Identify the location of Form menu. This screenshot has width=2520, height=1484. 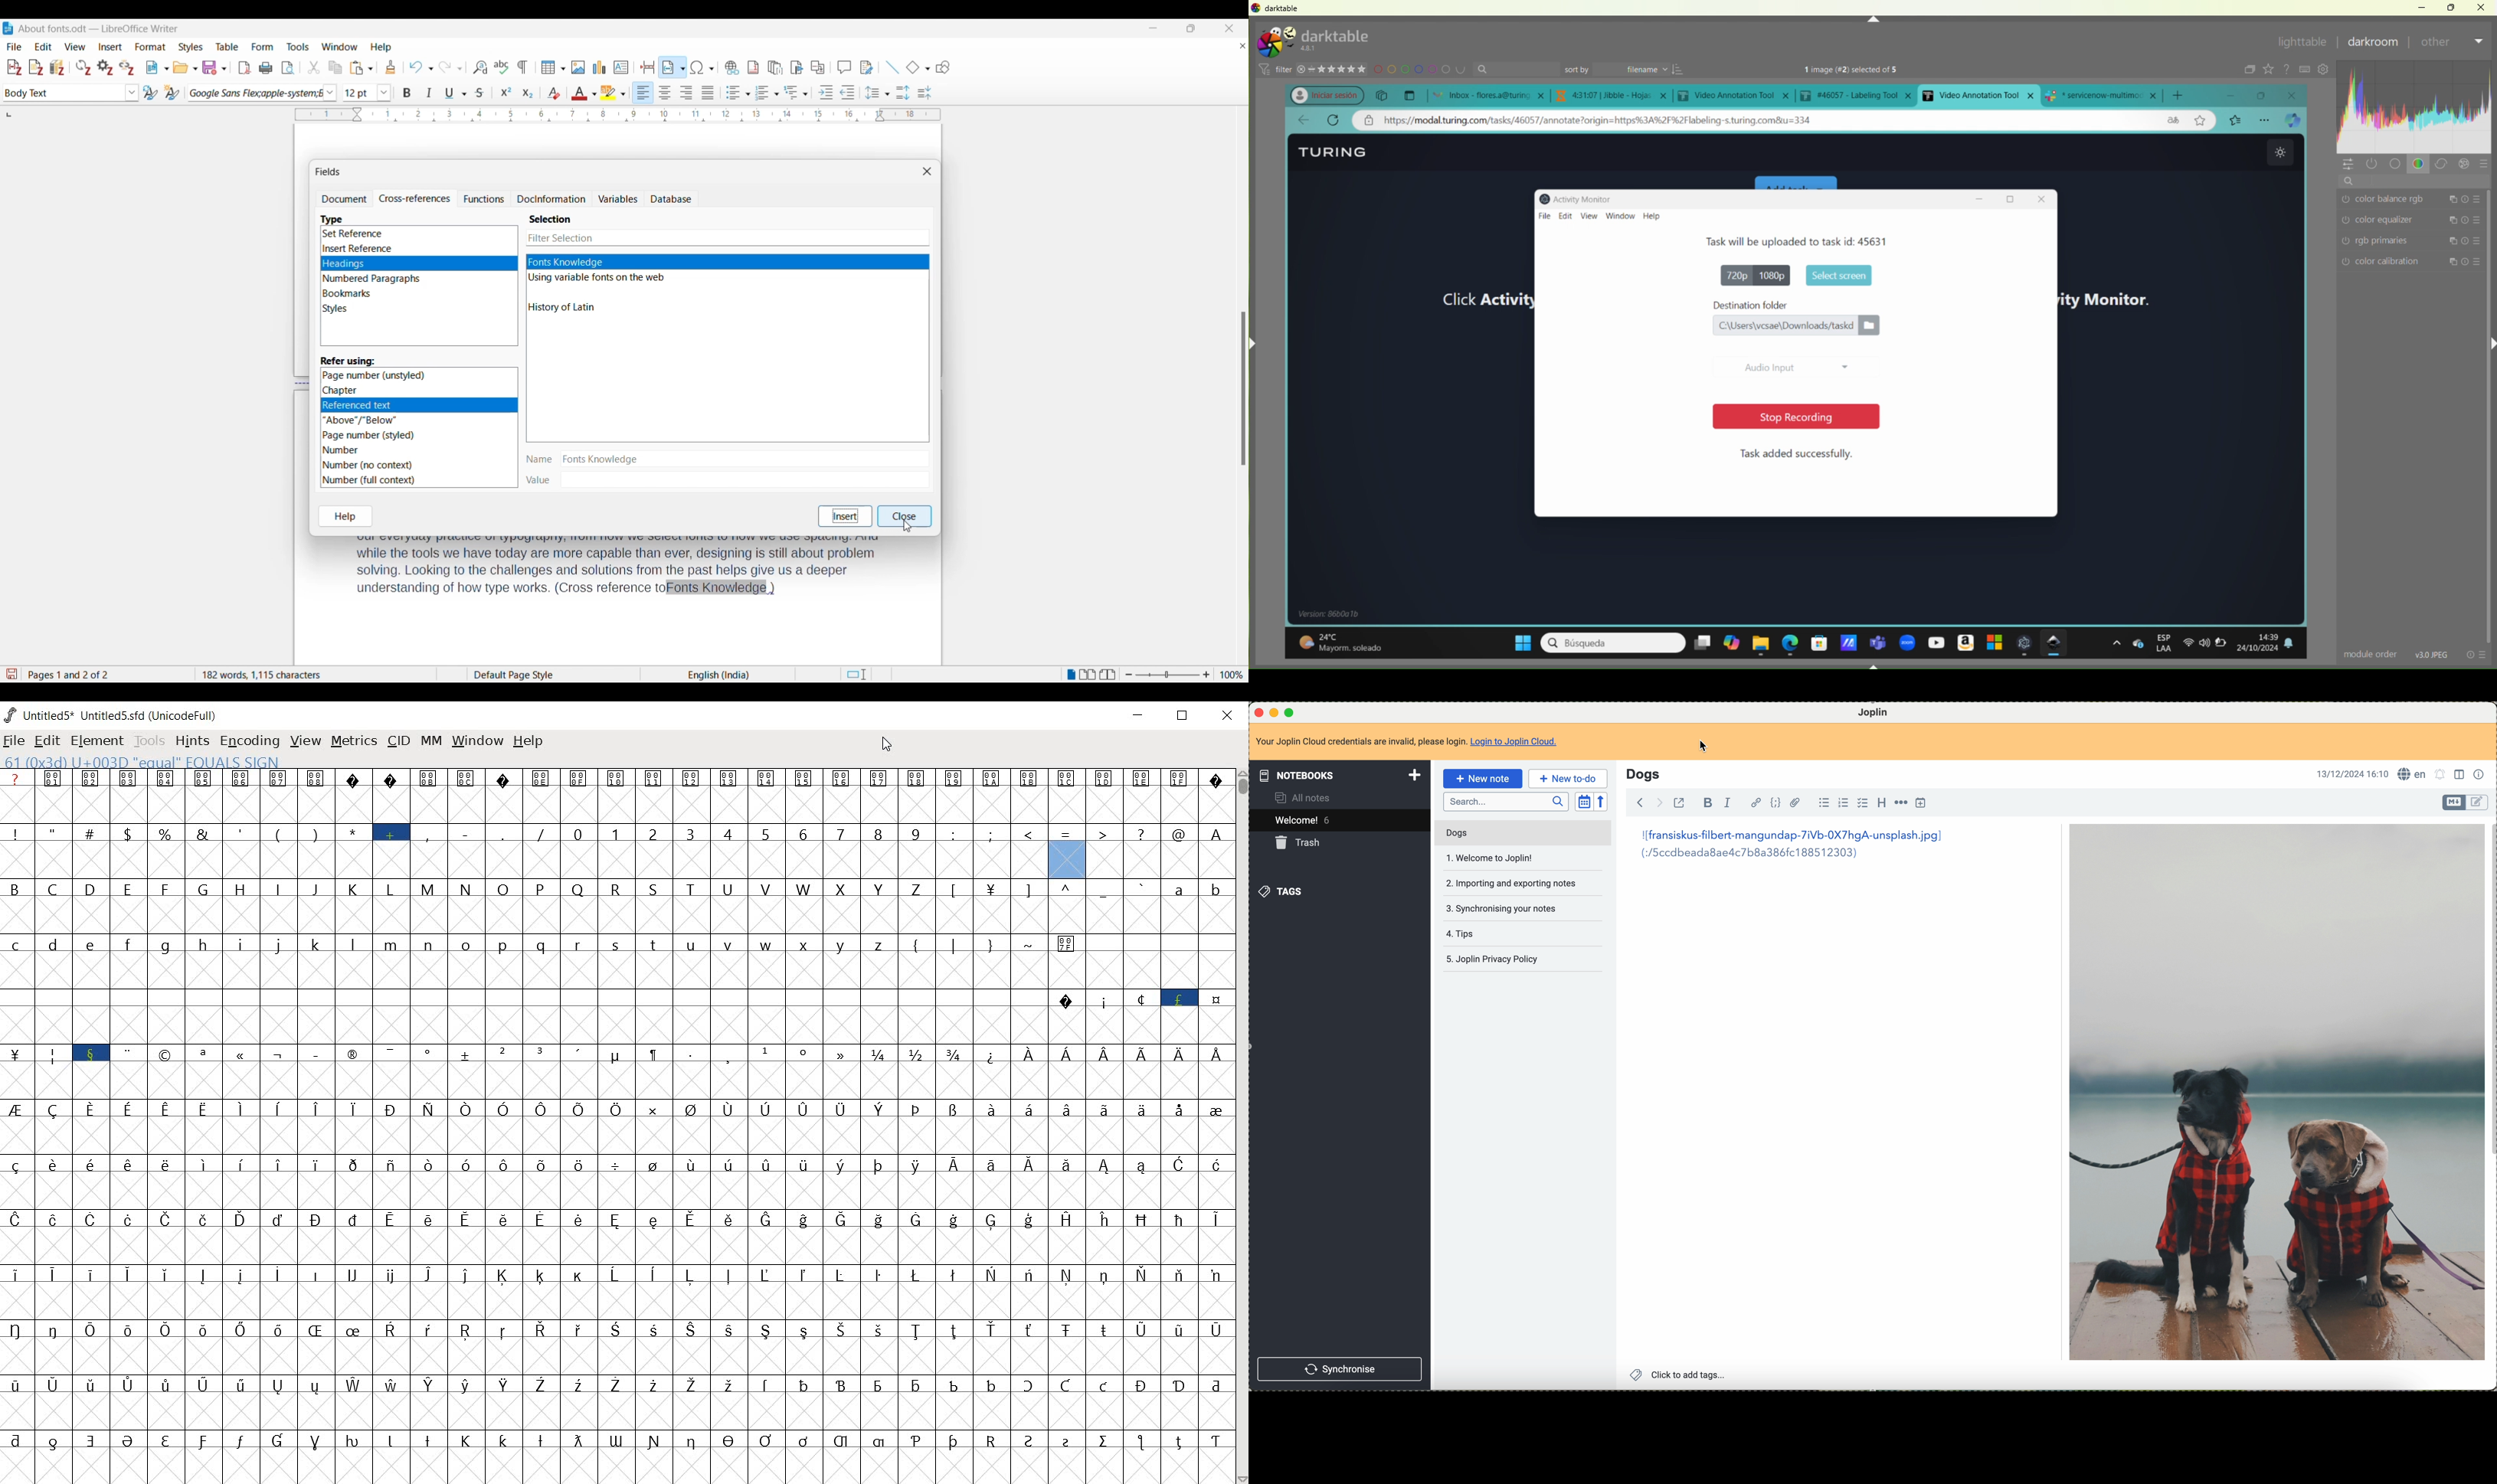
(263, 47).